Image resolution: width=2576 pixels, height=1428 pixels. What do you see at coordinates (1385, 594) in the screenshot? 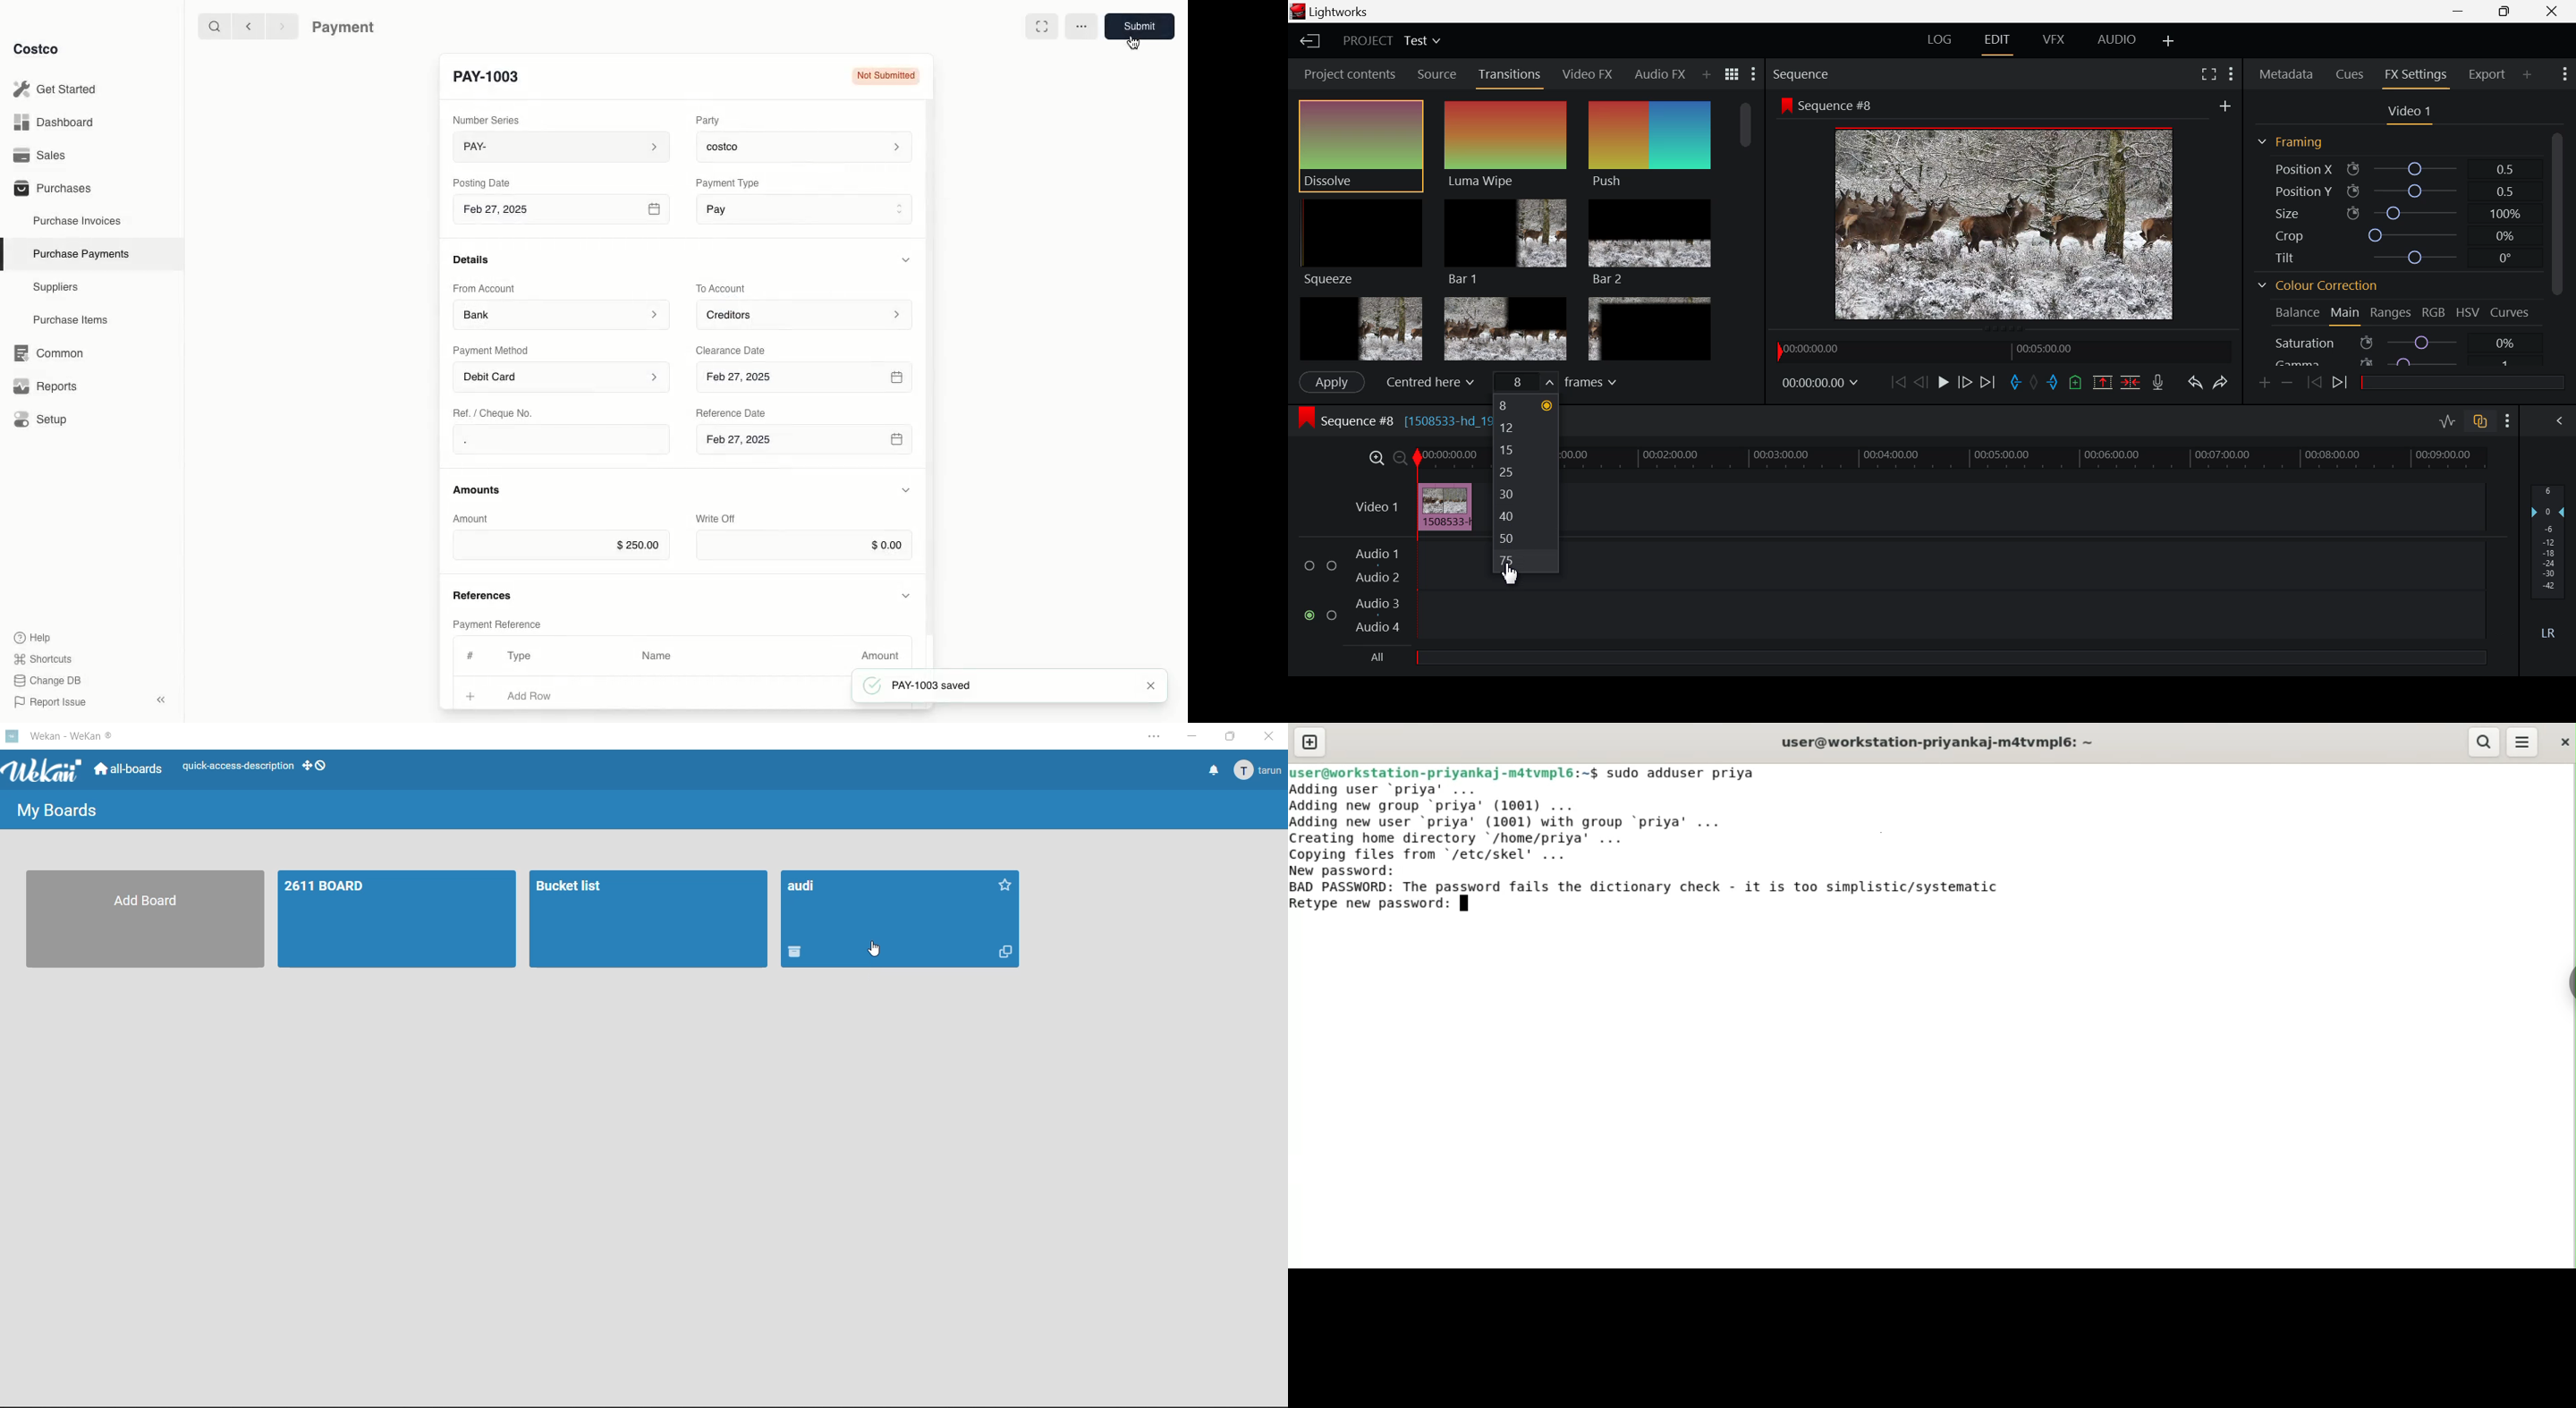
I see `Audio Input Field` at bounding box center [1385, 594].